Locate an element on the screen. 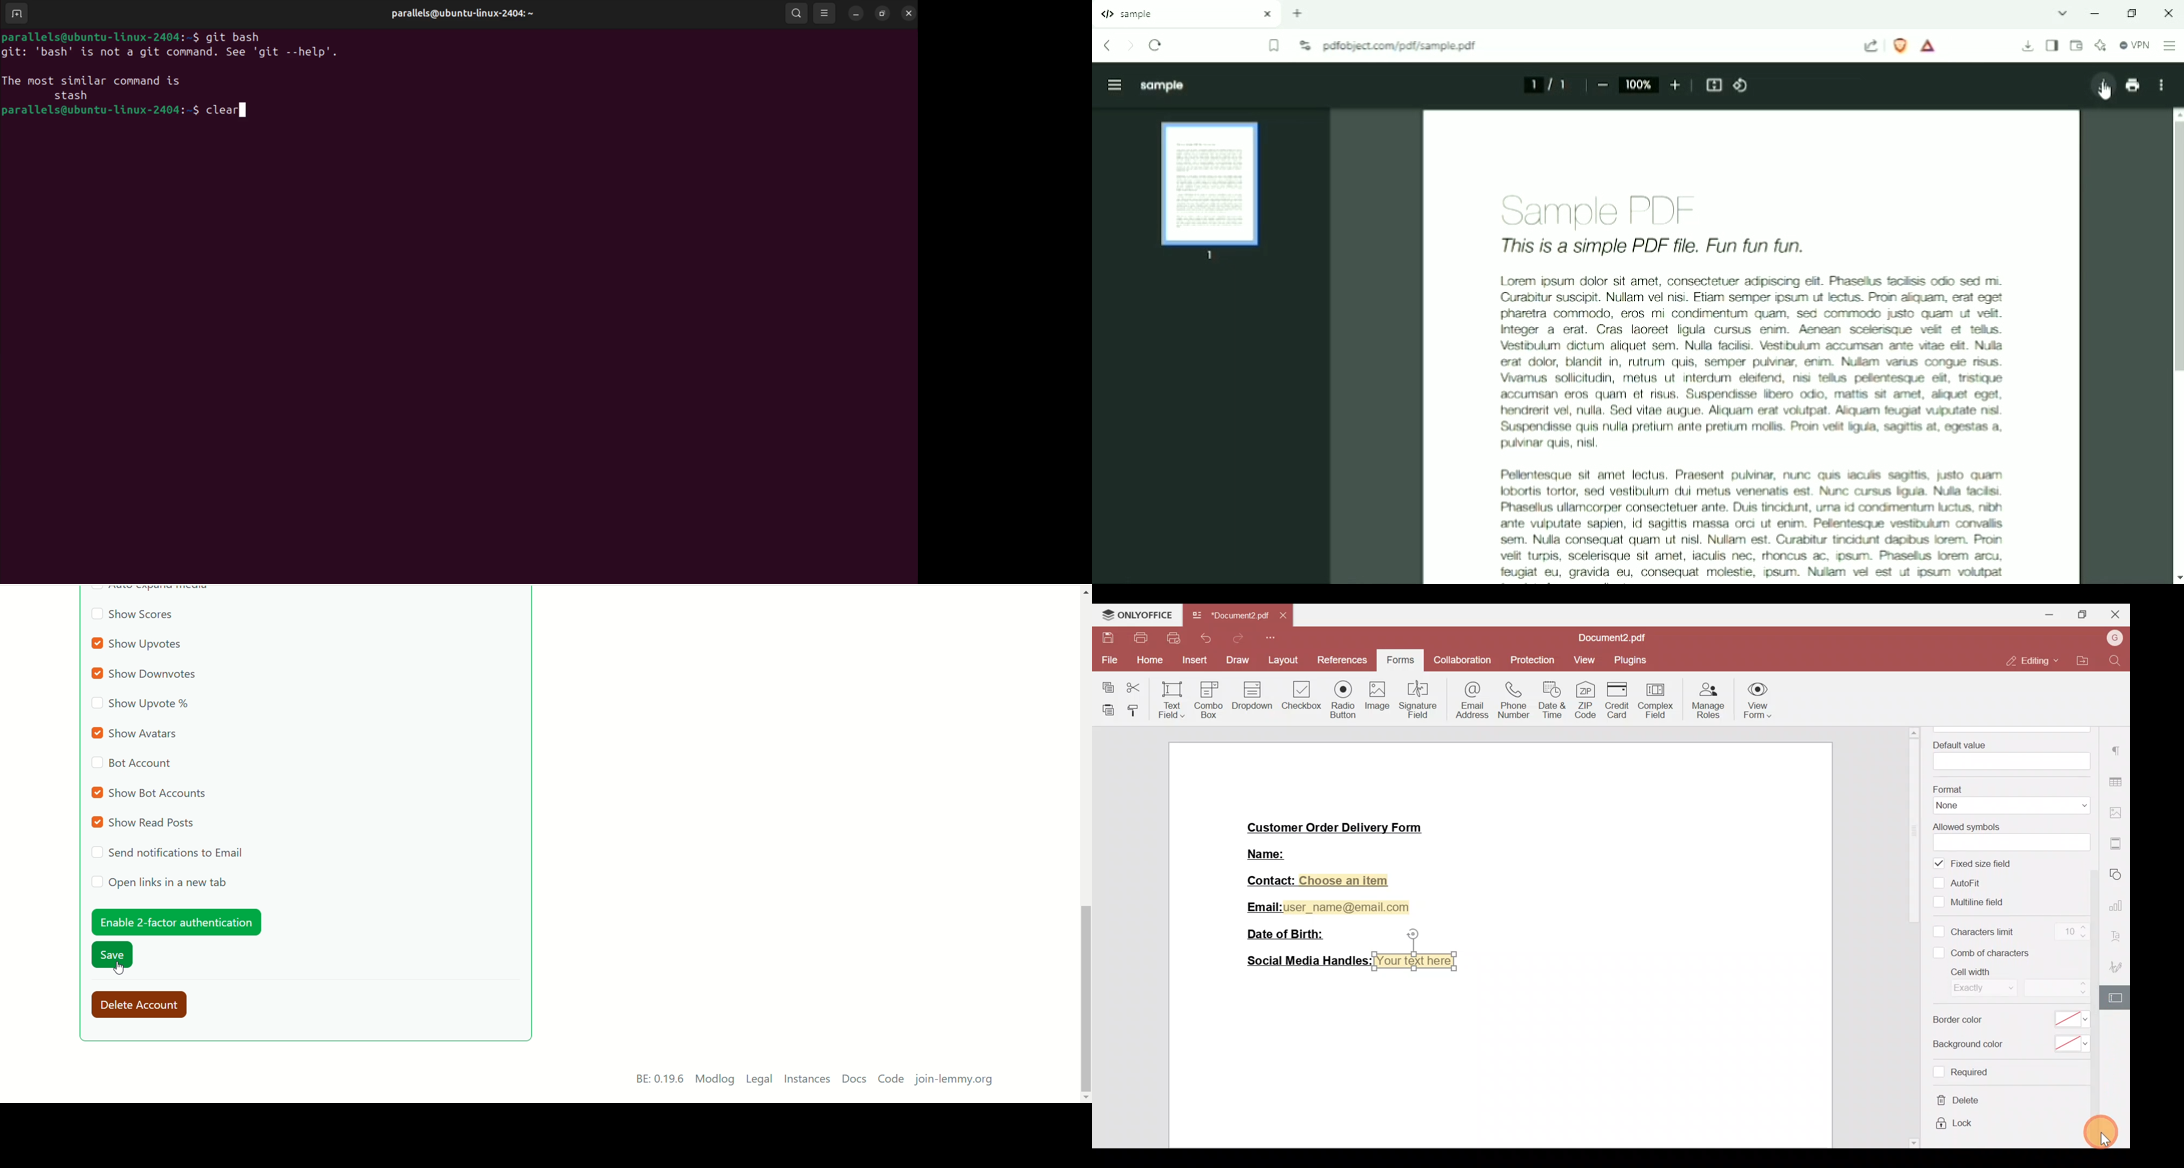 This screenshot has width=2184, height=1176. Open file location is located at coordinates (2079, 659).